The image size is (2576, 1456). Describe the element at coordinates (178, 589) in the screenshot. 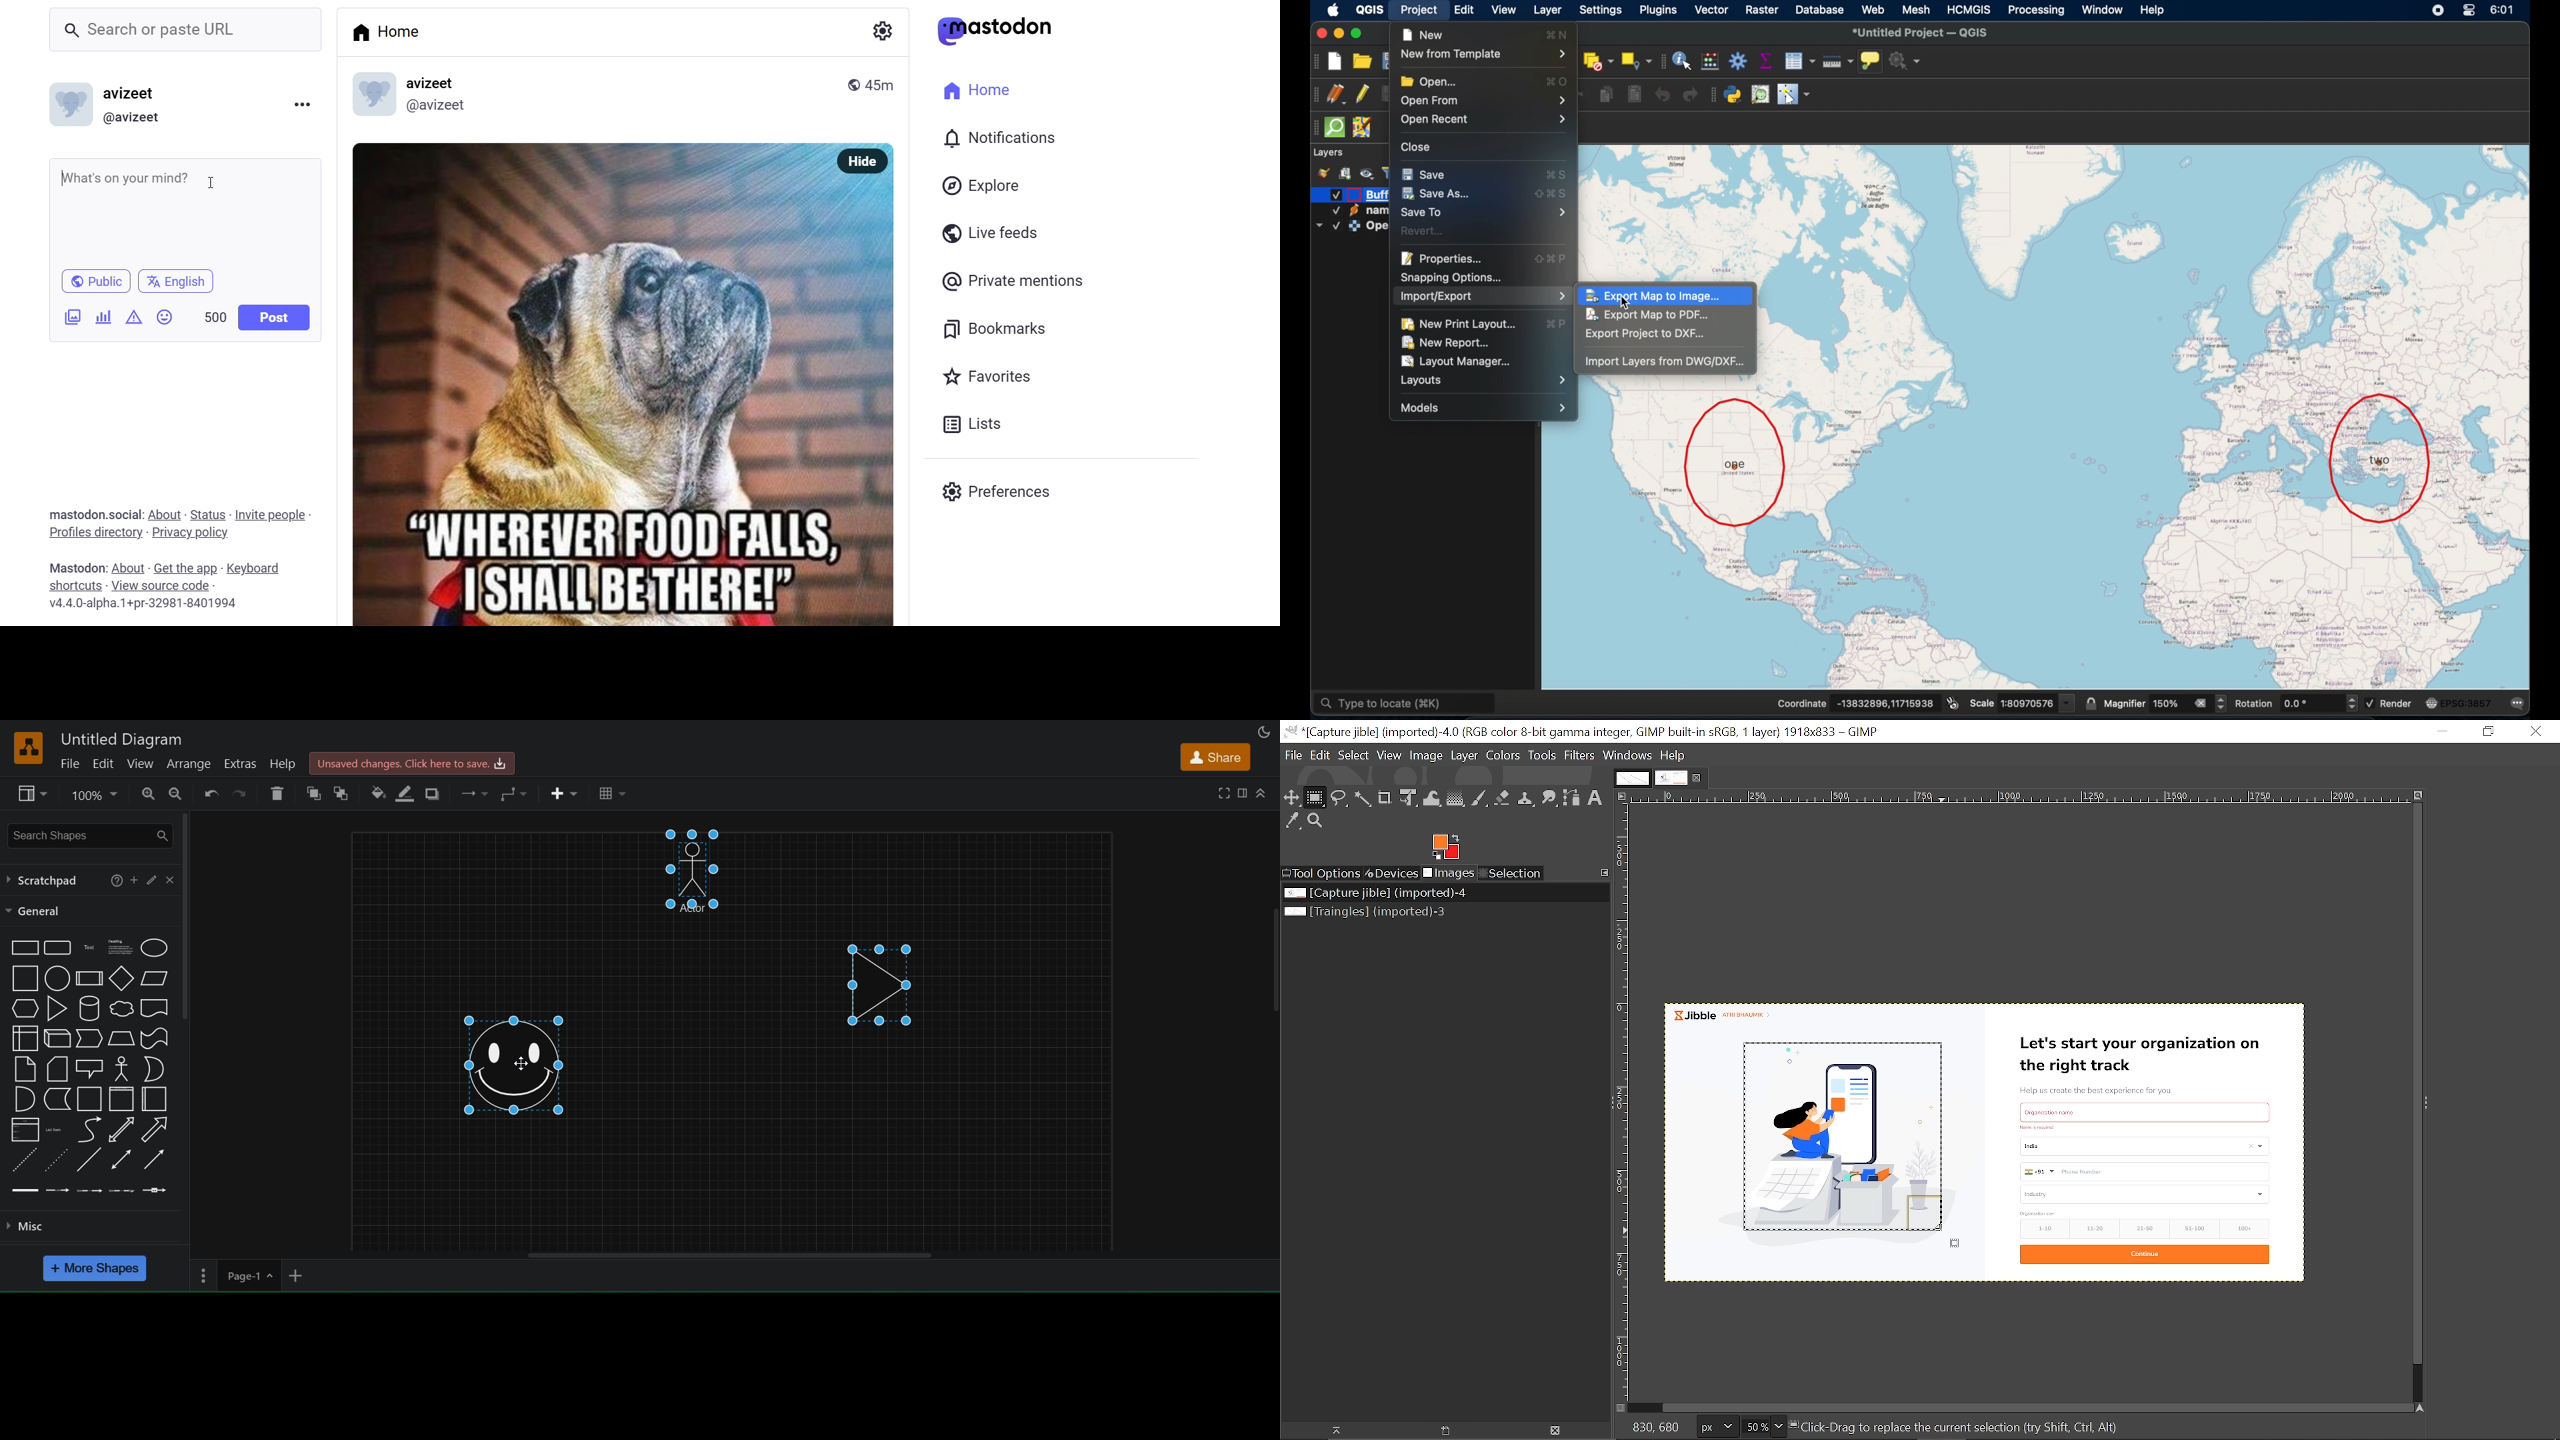

I see `Mastodon: About - Get the app - Keyboard
shortcuts - View source code
v4.4.0-alpha.1+pr-32981-8401994` at that location.